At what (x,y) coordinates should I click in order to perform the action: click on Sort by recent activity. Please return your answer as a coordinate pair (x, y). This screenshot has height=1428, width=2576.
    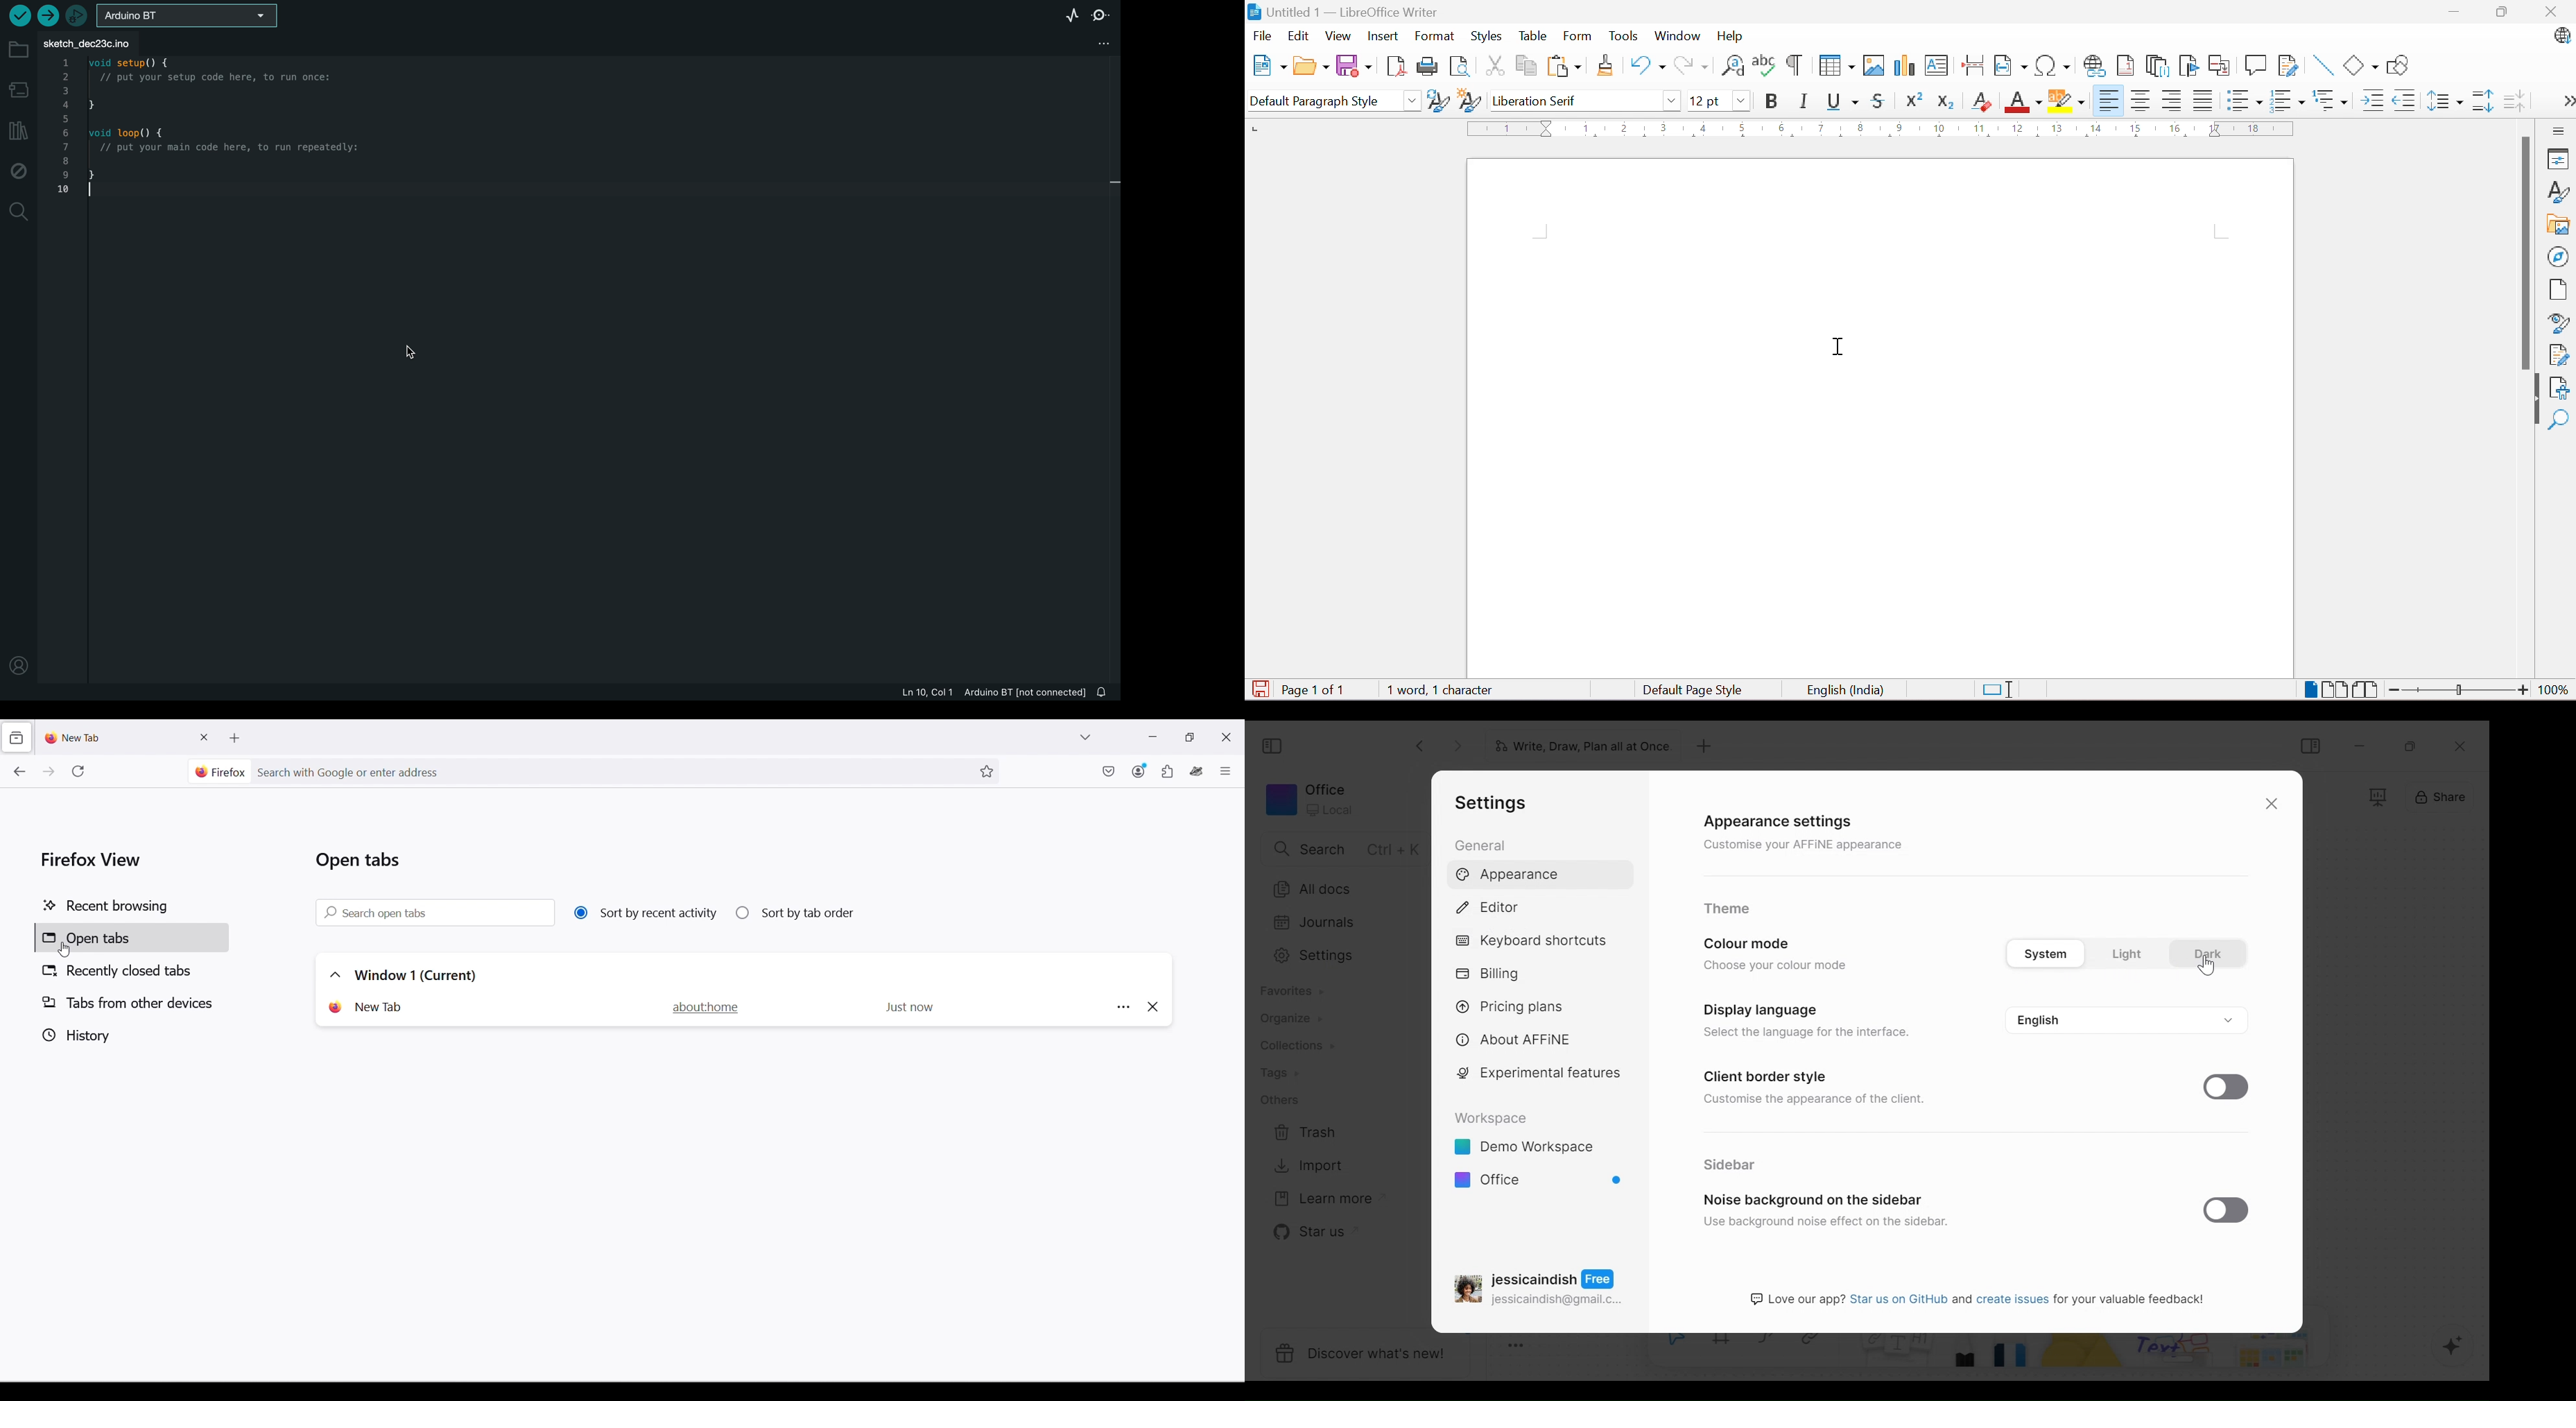
    Looking at the image, I should click on (646, 913).